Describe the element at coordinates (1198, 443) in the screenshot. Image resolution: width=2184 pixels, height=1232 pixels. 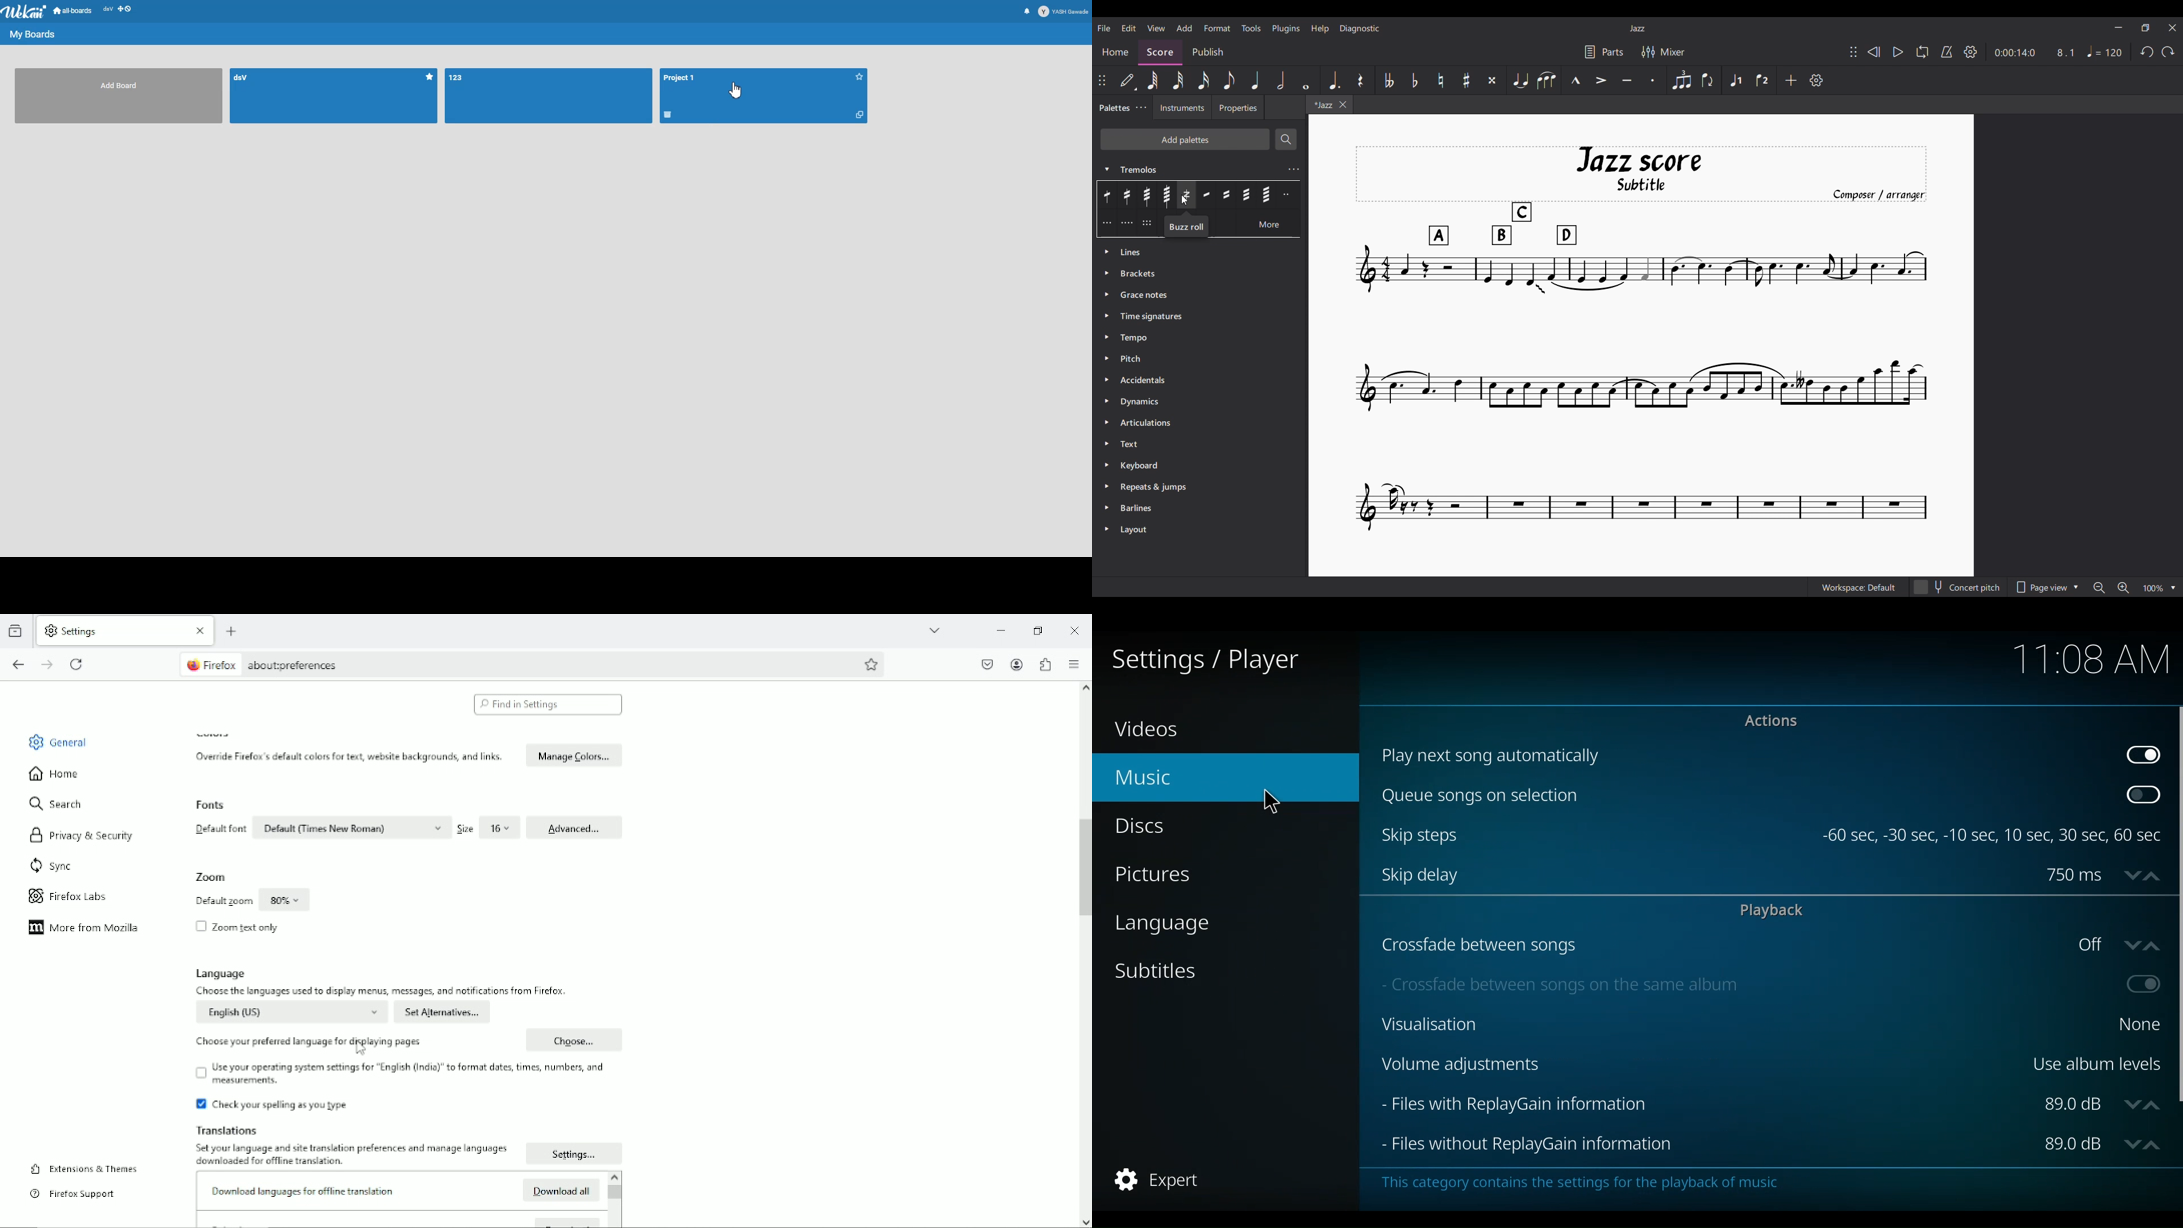
I see `Text` at that location.